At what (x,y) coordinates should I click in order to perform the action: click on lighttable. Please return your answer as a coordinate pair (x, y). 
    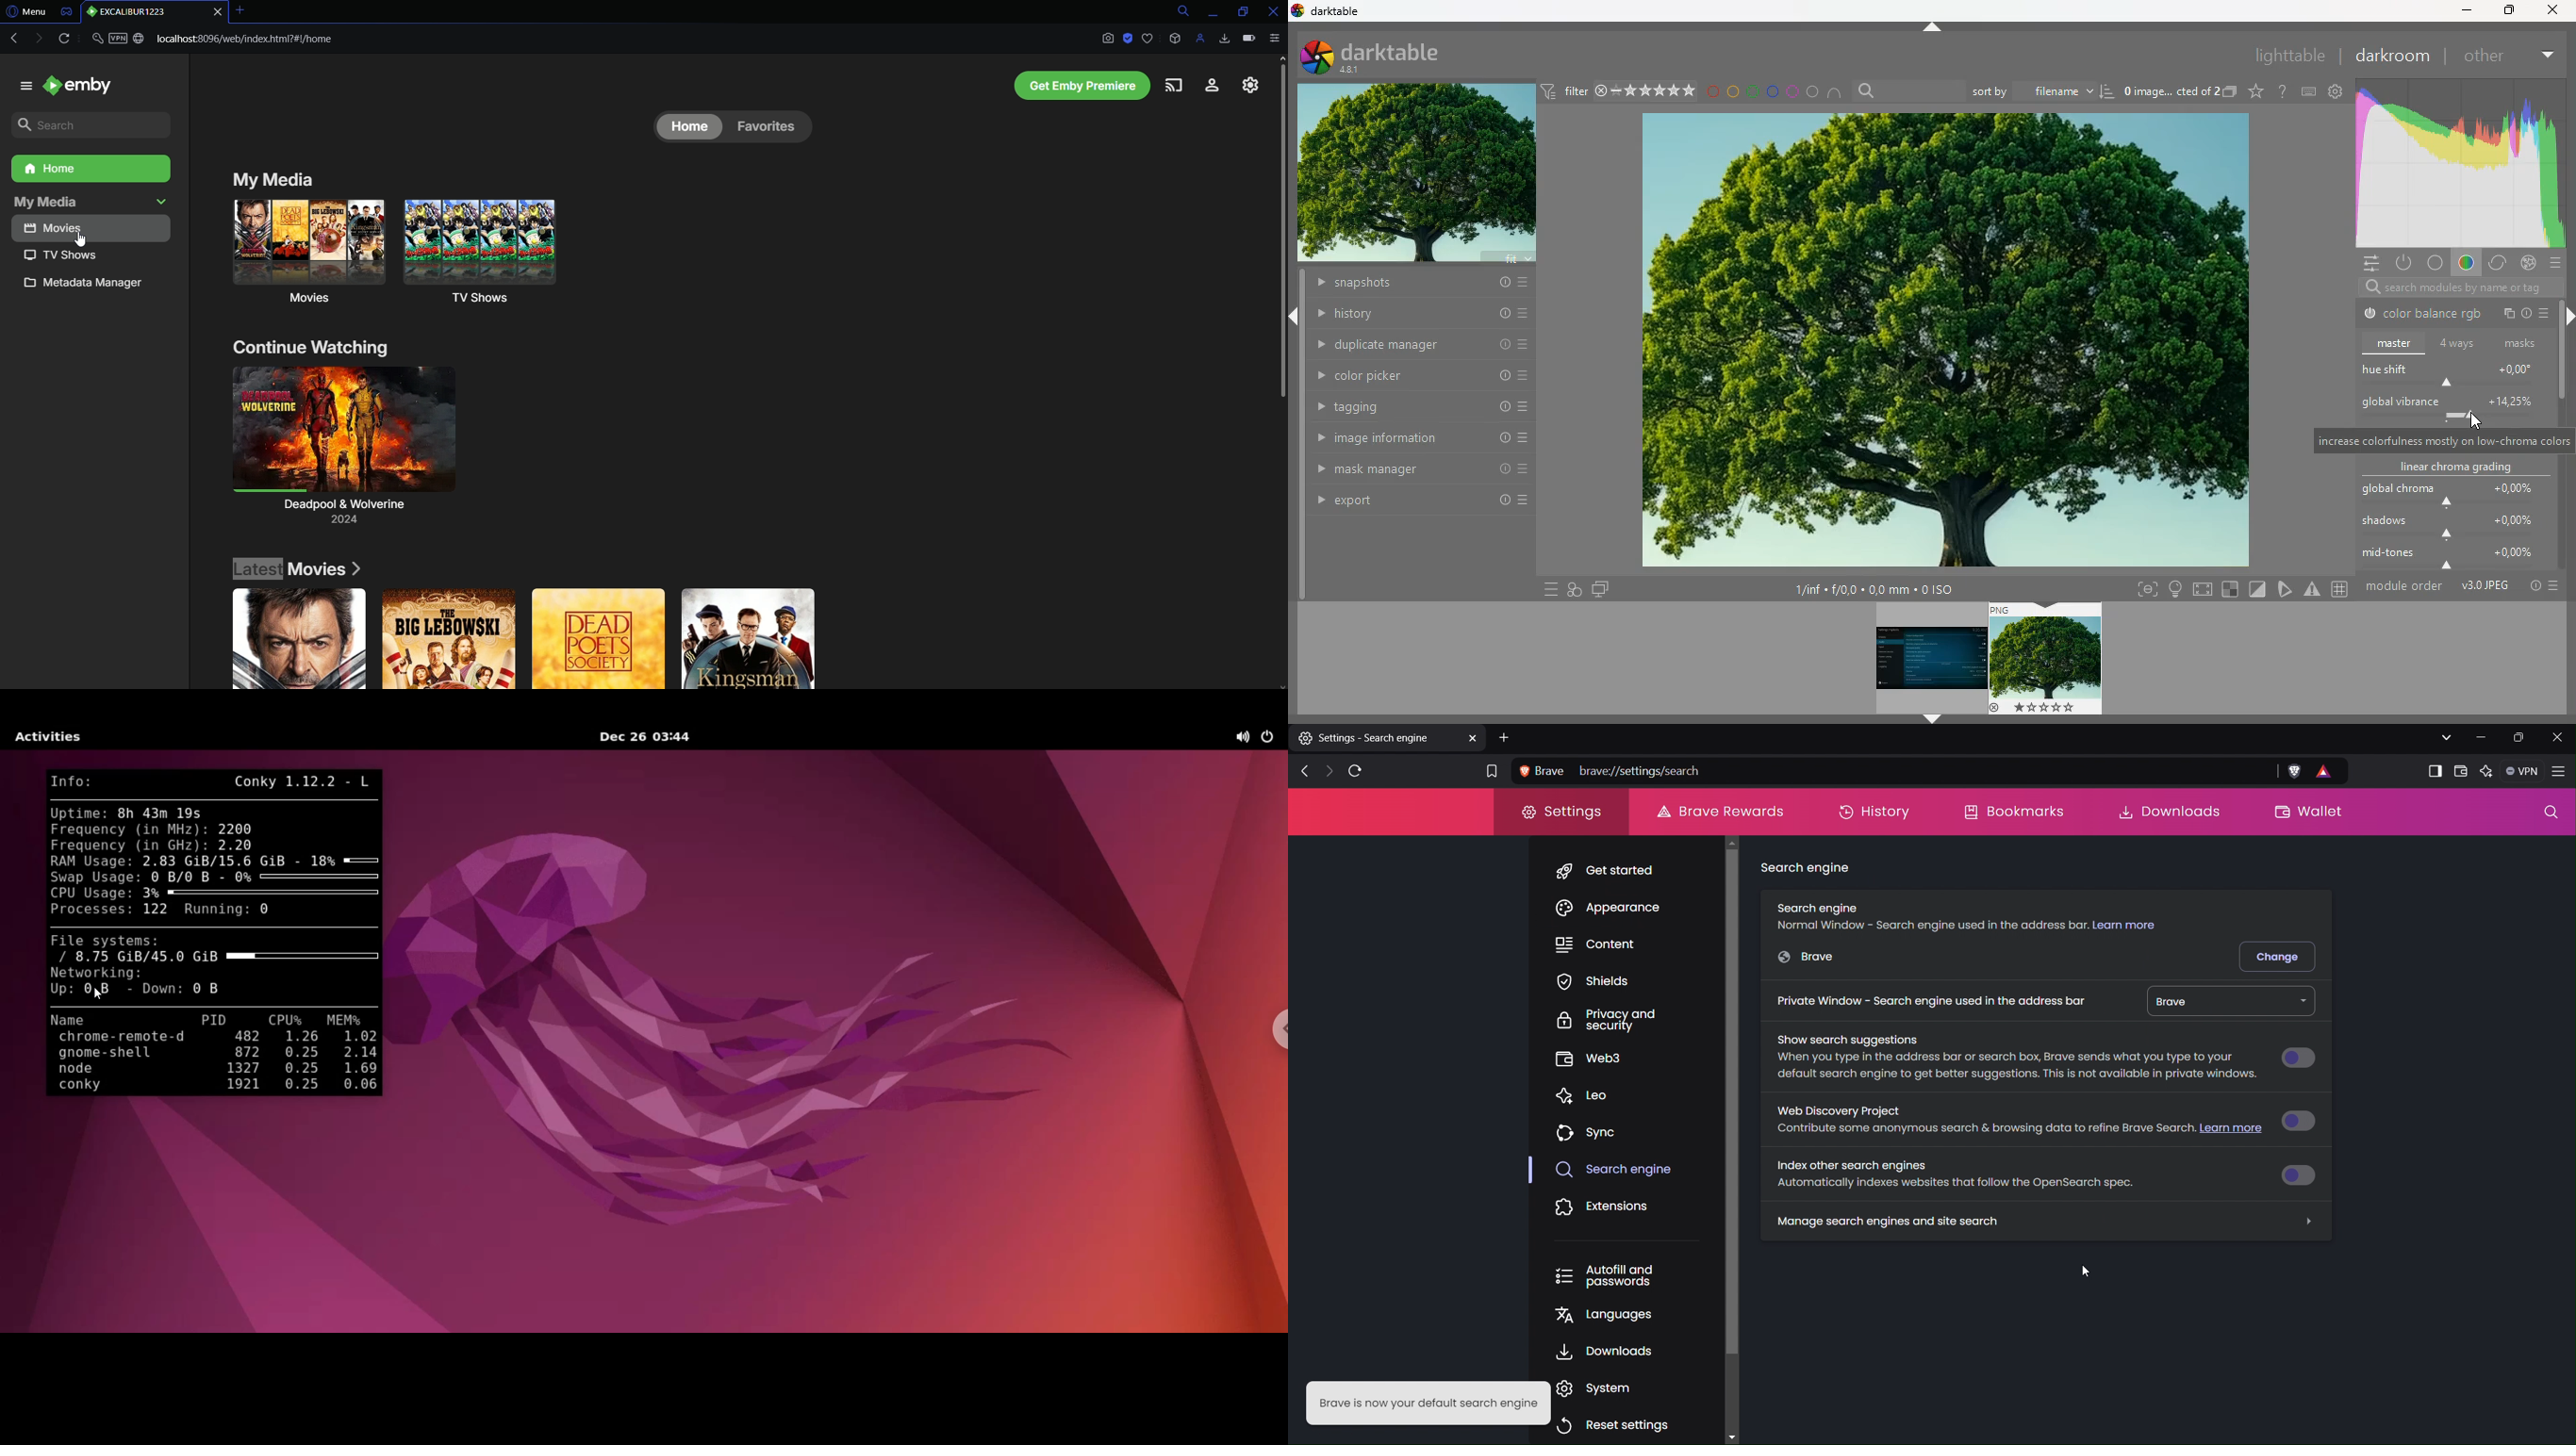
    Looking at the image, I should click on (2287, 55).